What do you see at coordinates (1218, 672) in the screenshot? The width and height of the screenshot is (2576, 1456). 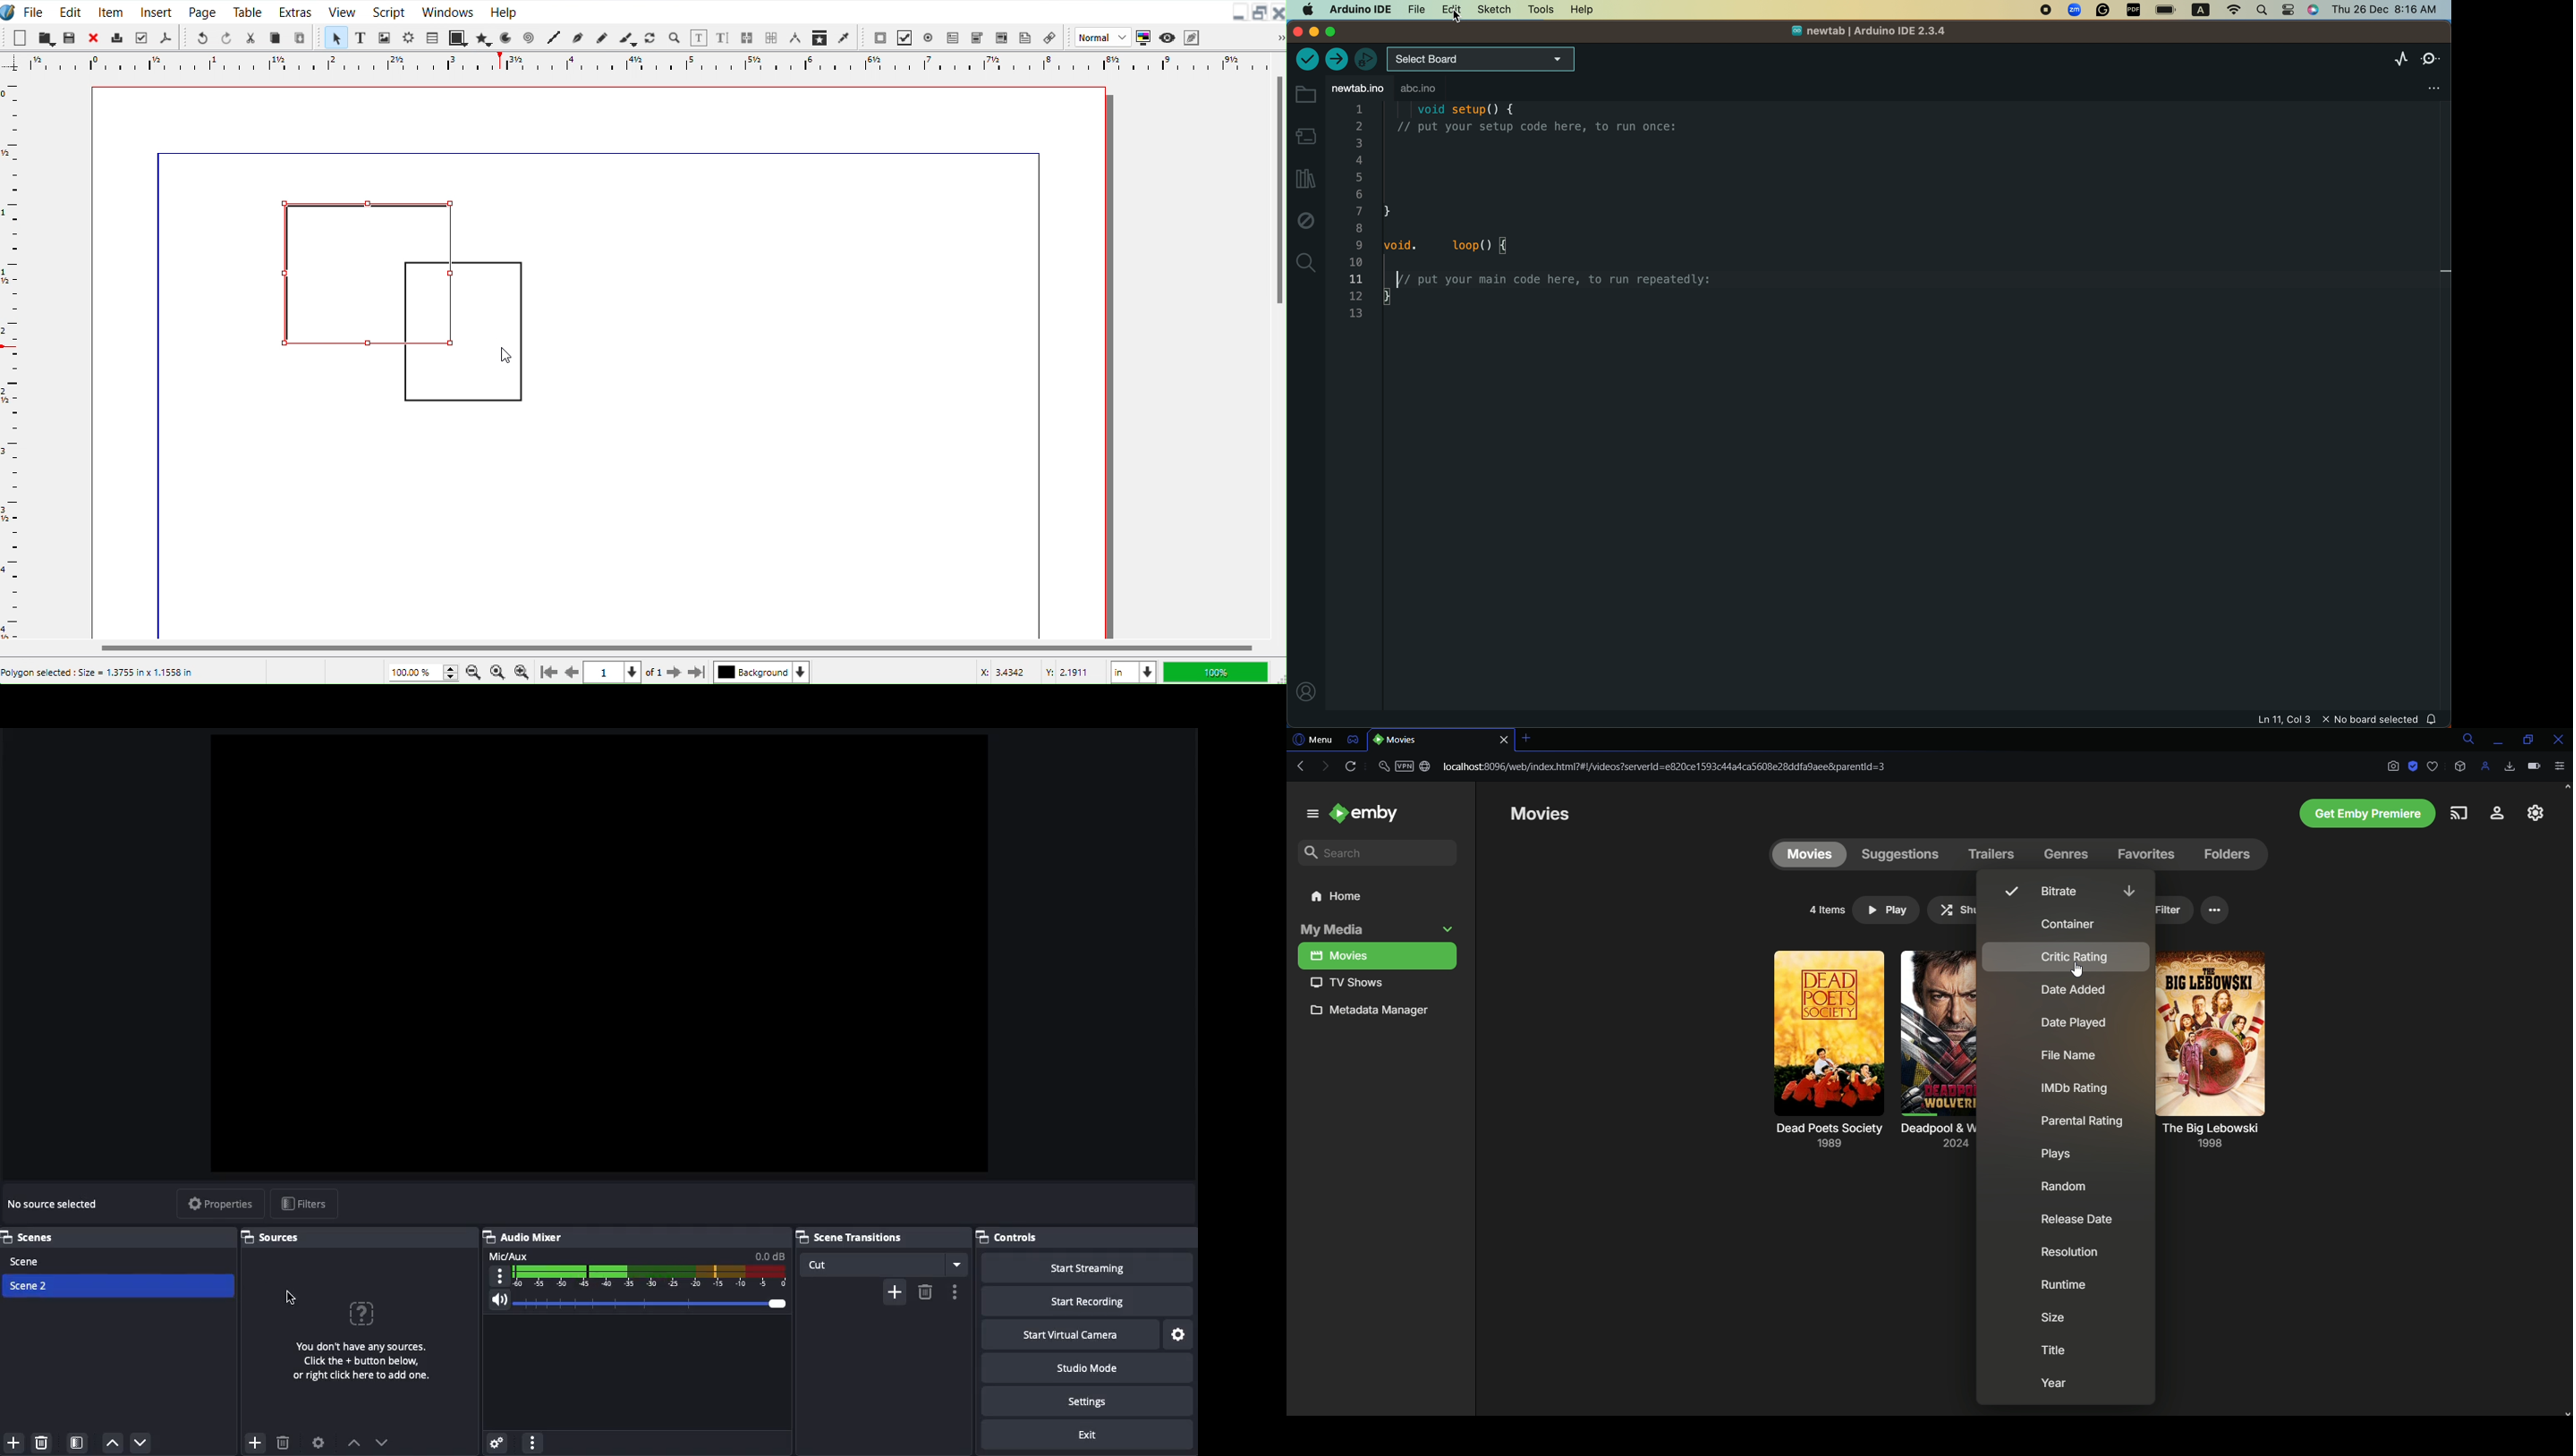 I see `100 % ` at bounding box center [1218, 672].